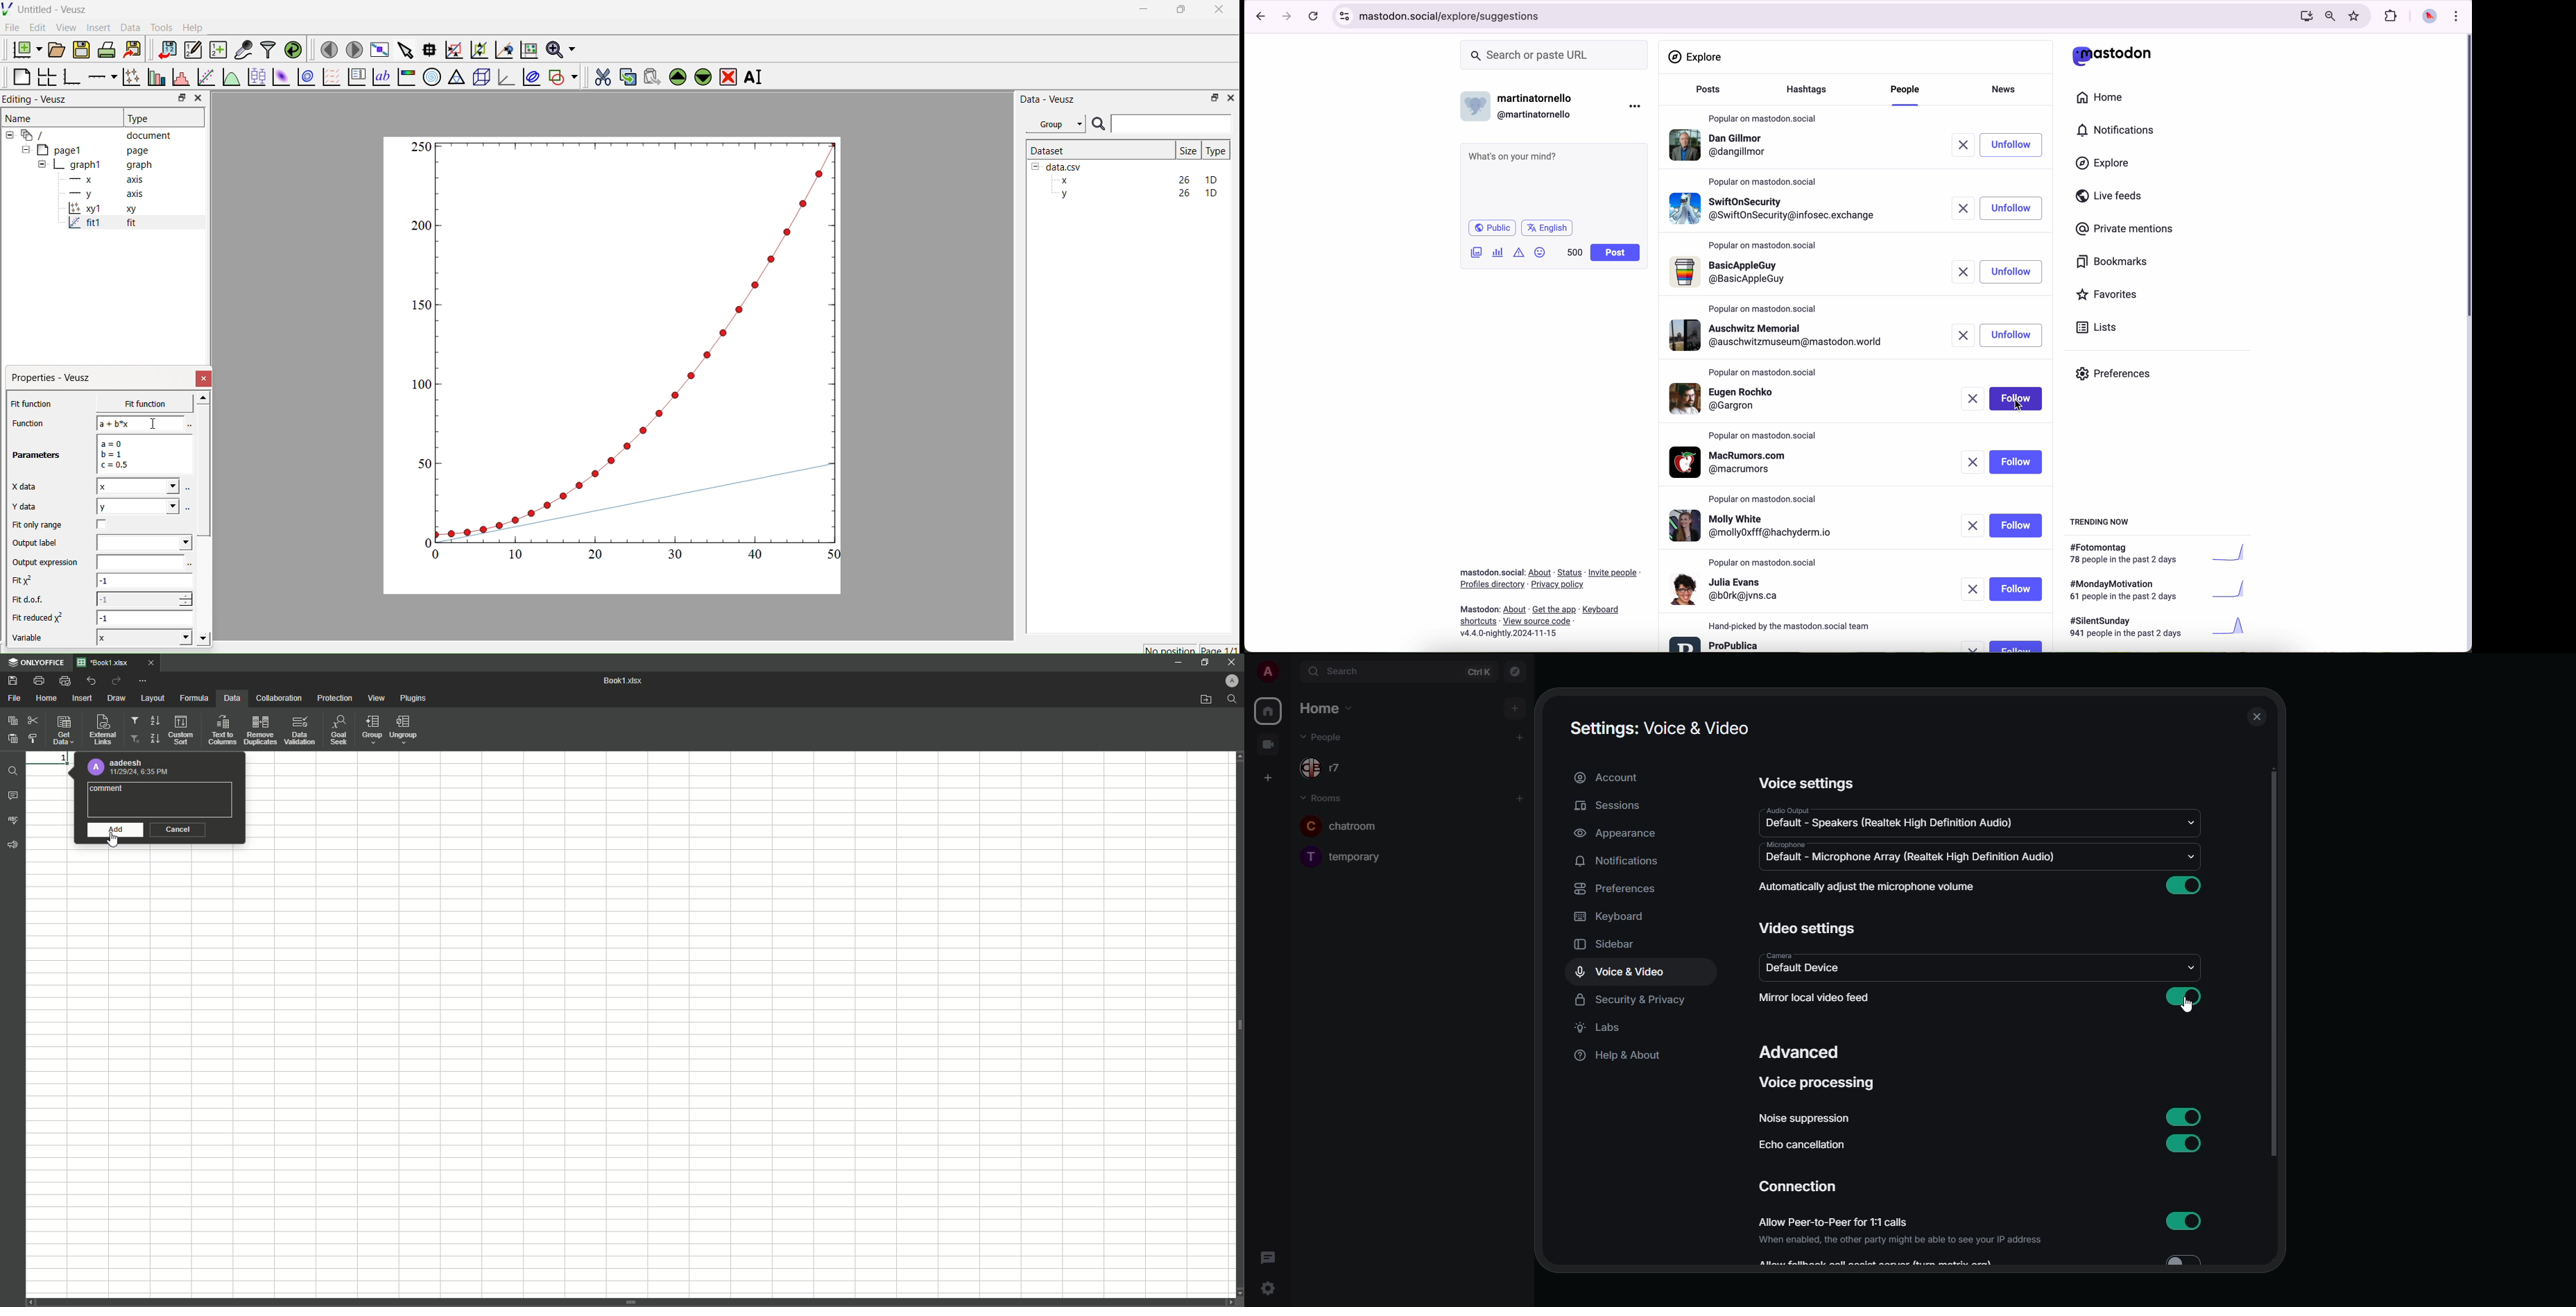 The width and height of the screenshot is (2576, 1316). I want to click on people, so click(1332, 737).